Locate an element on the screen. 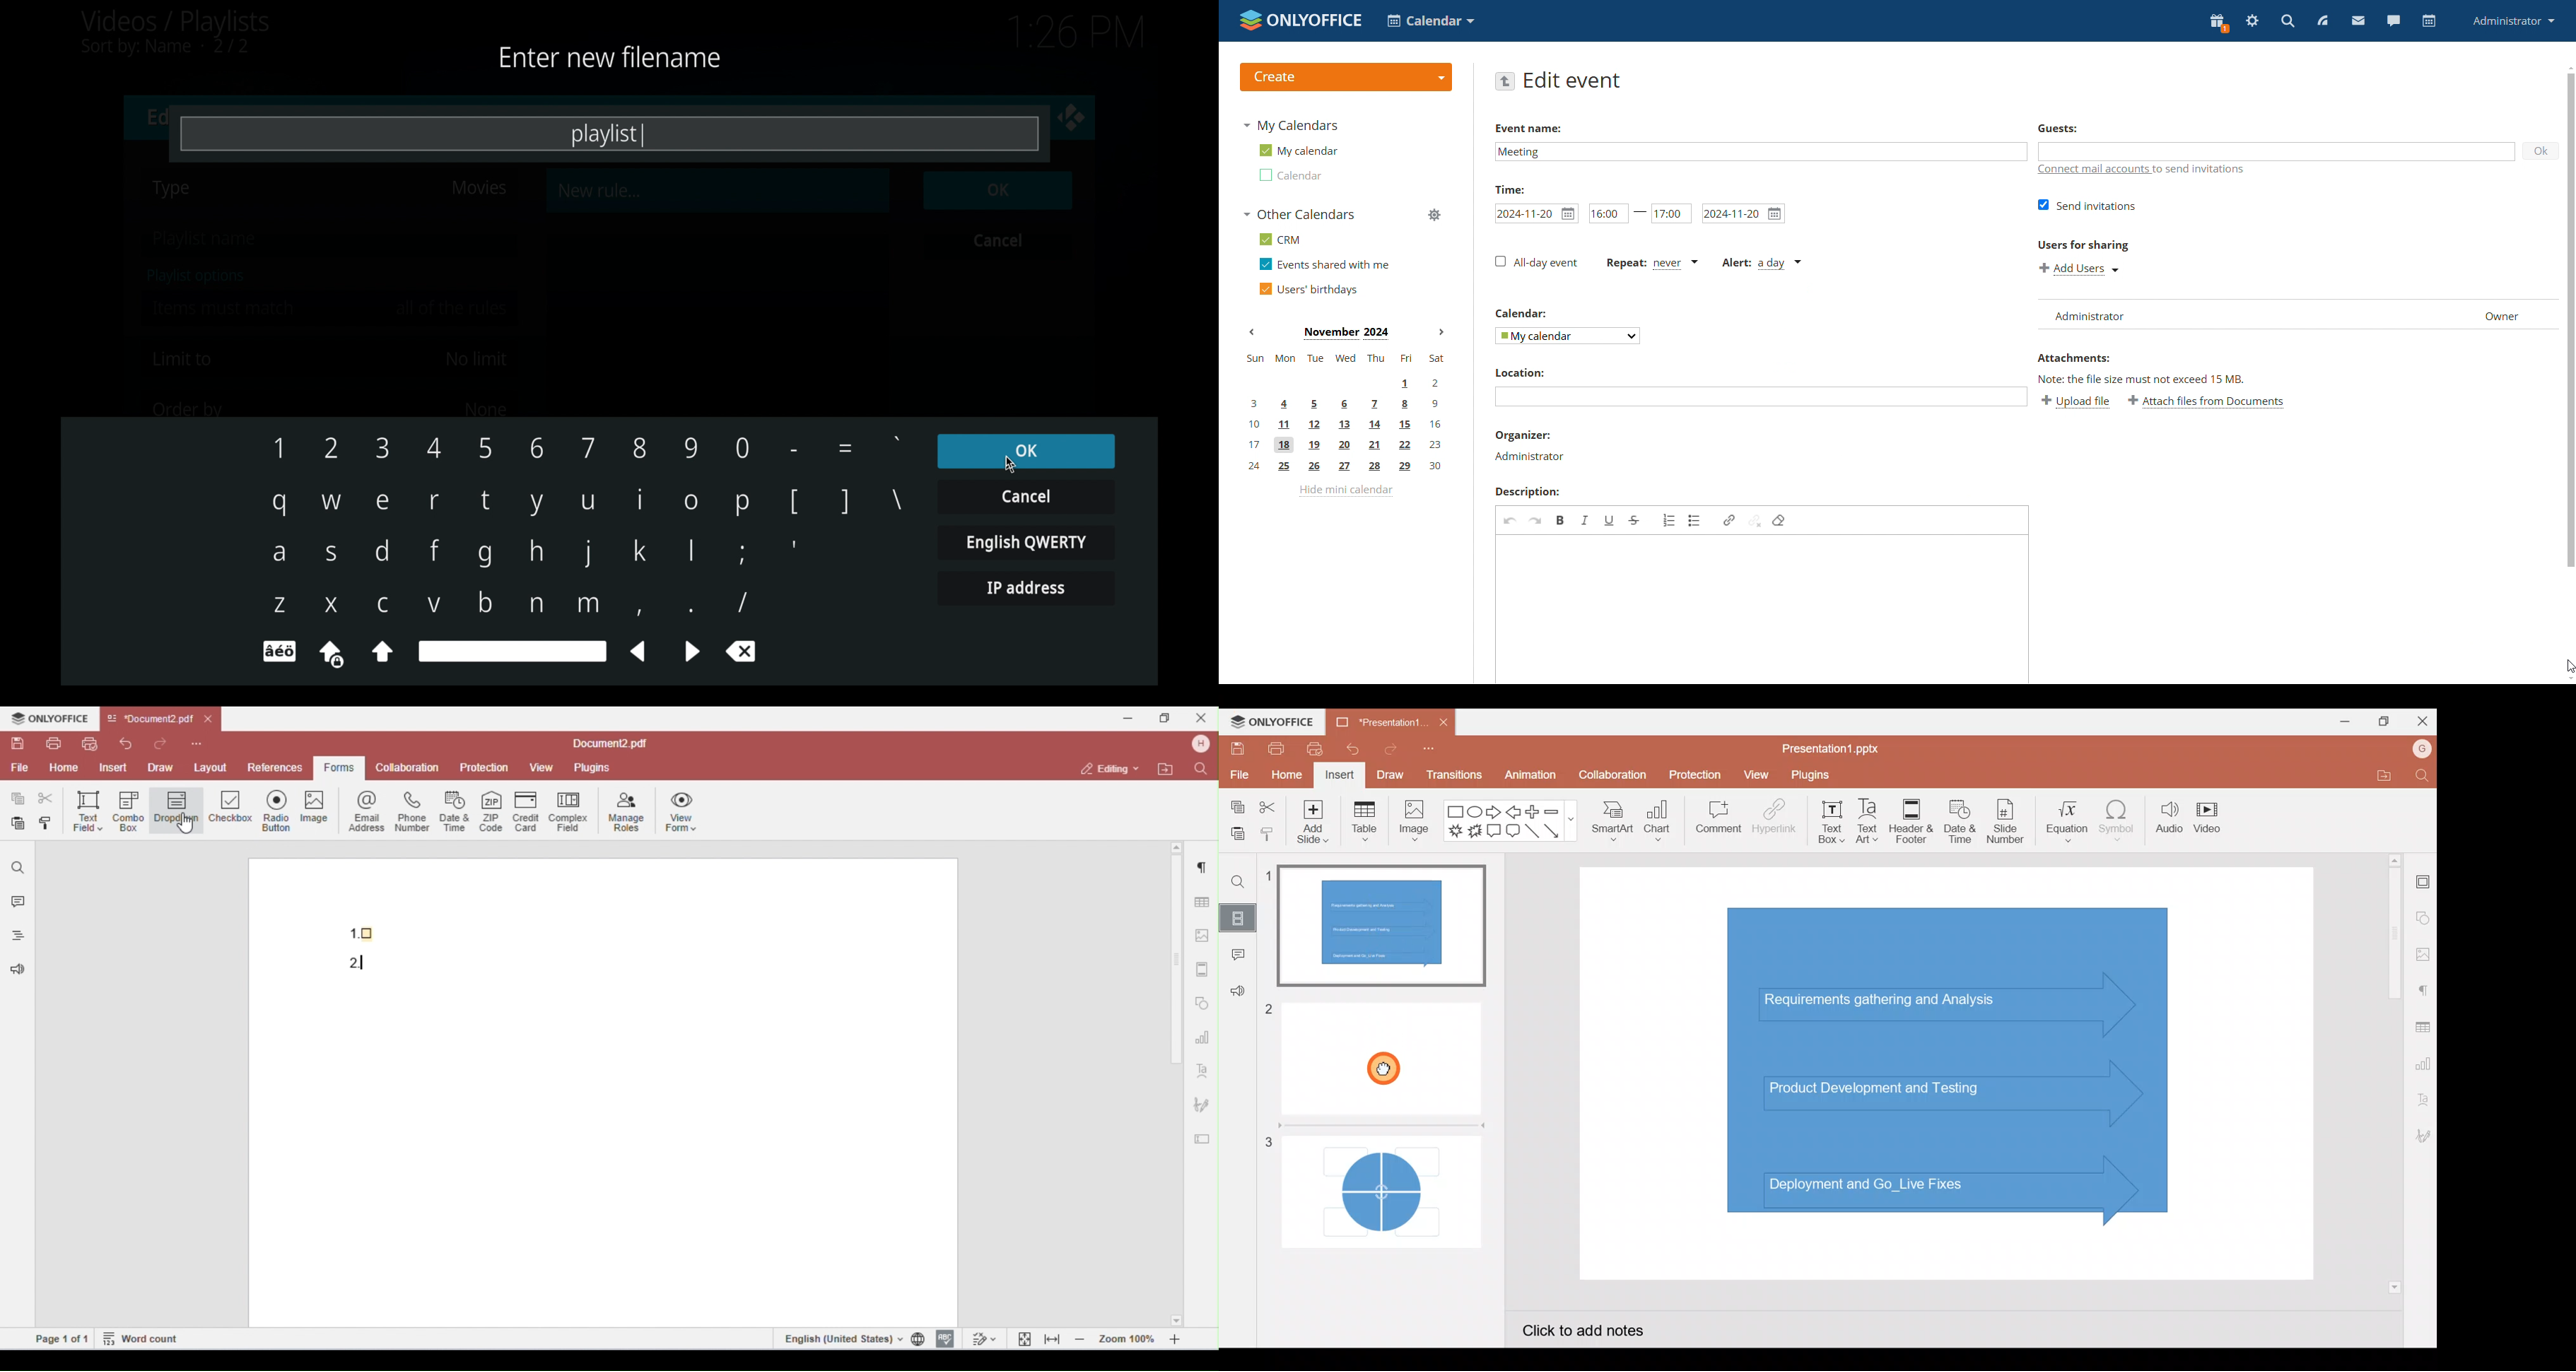 This screenshot has height=1372, width=2576. Feedback & support is located at coordinates (1235, 995).